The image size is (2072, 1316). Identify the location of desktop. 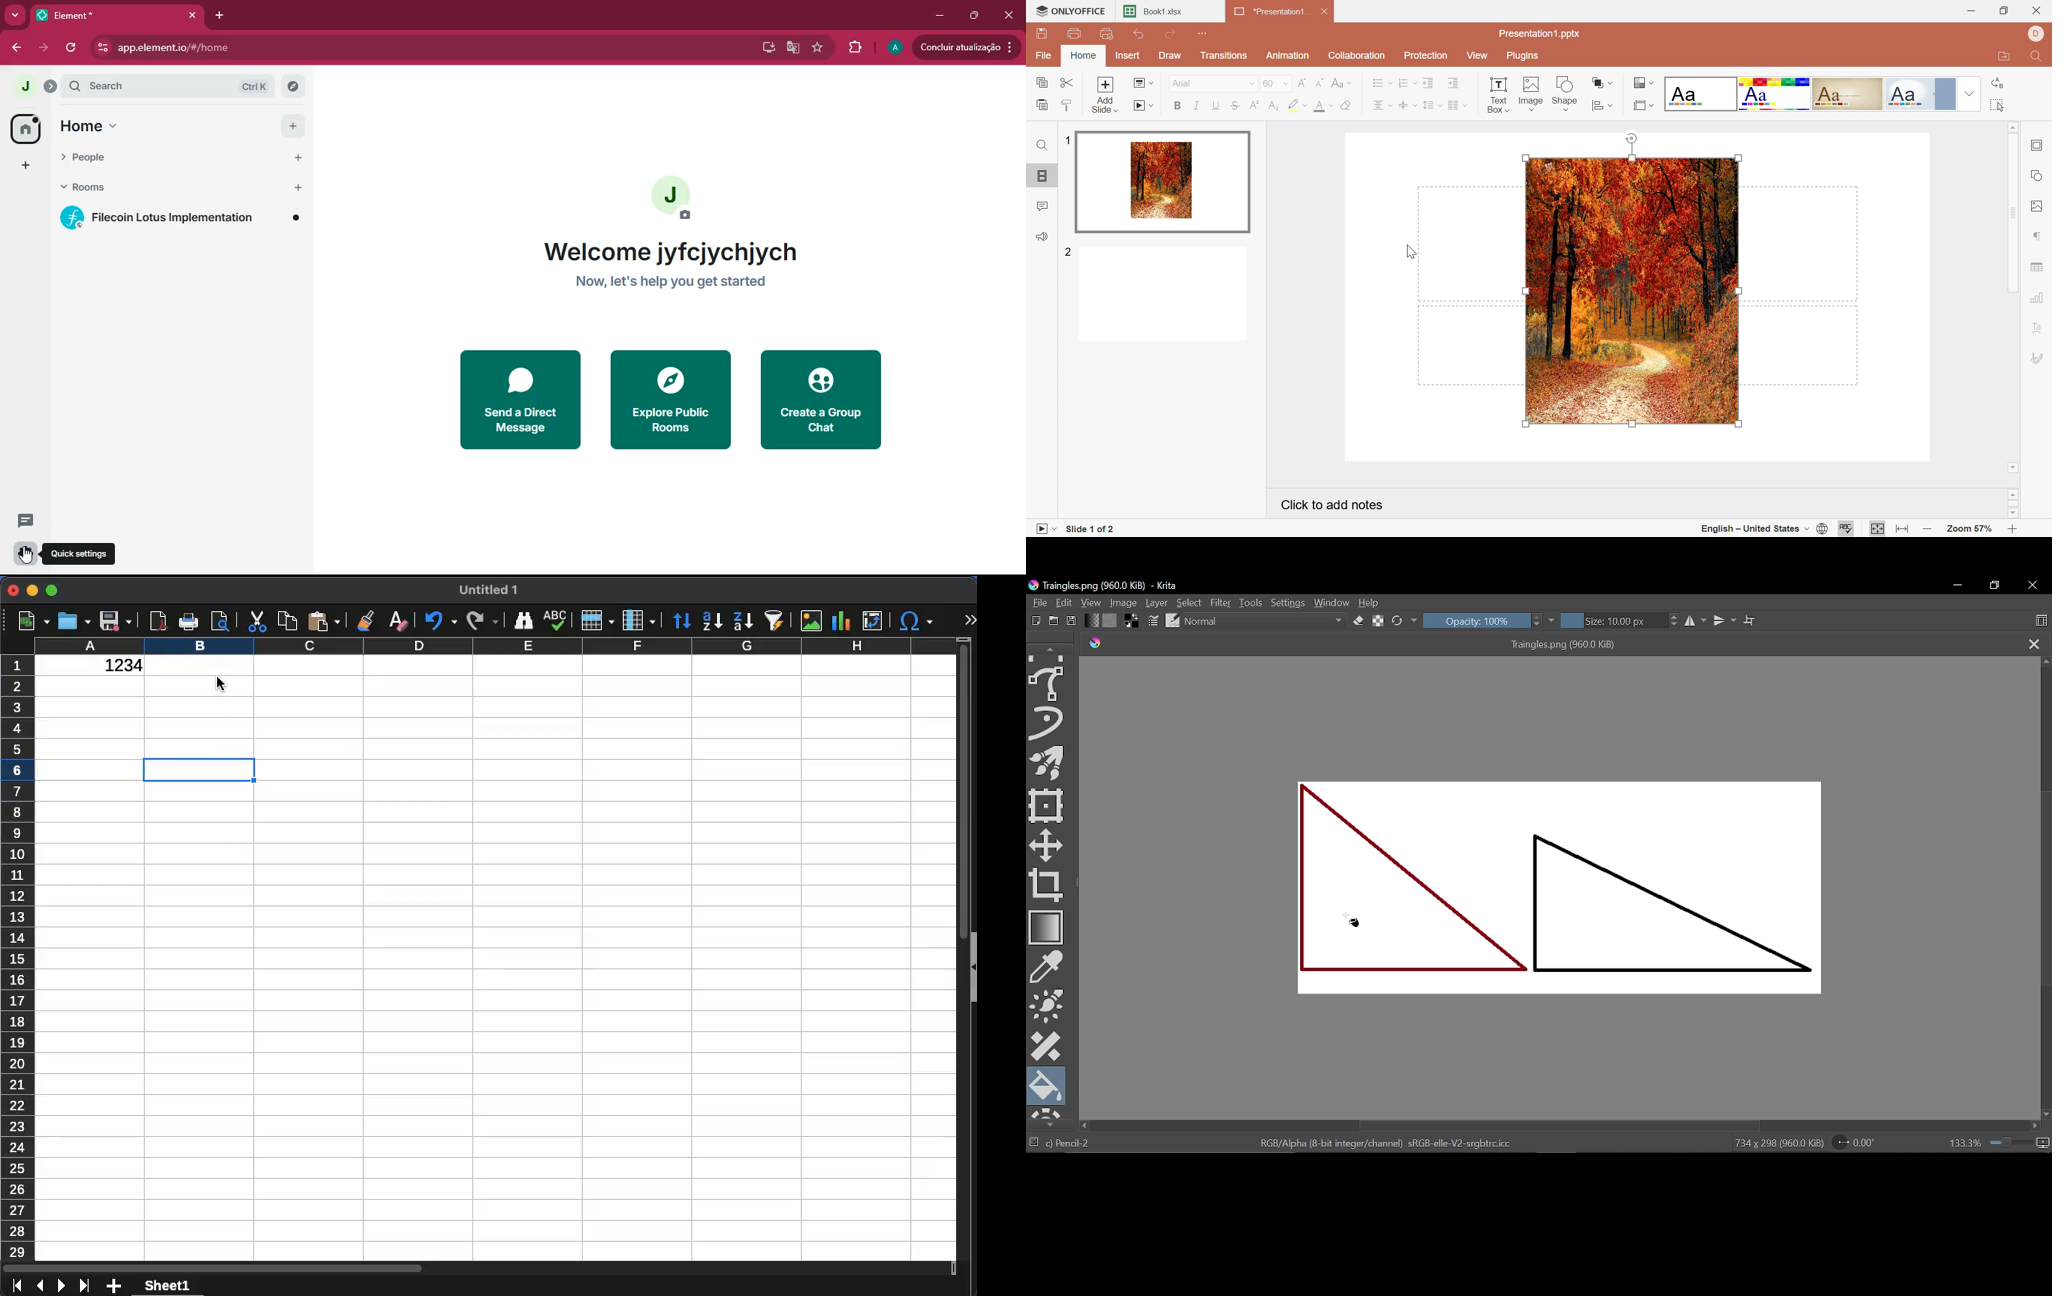
(767, 47).